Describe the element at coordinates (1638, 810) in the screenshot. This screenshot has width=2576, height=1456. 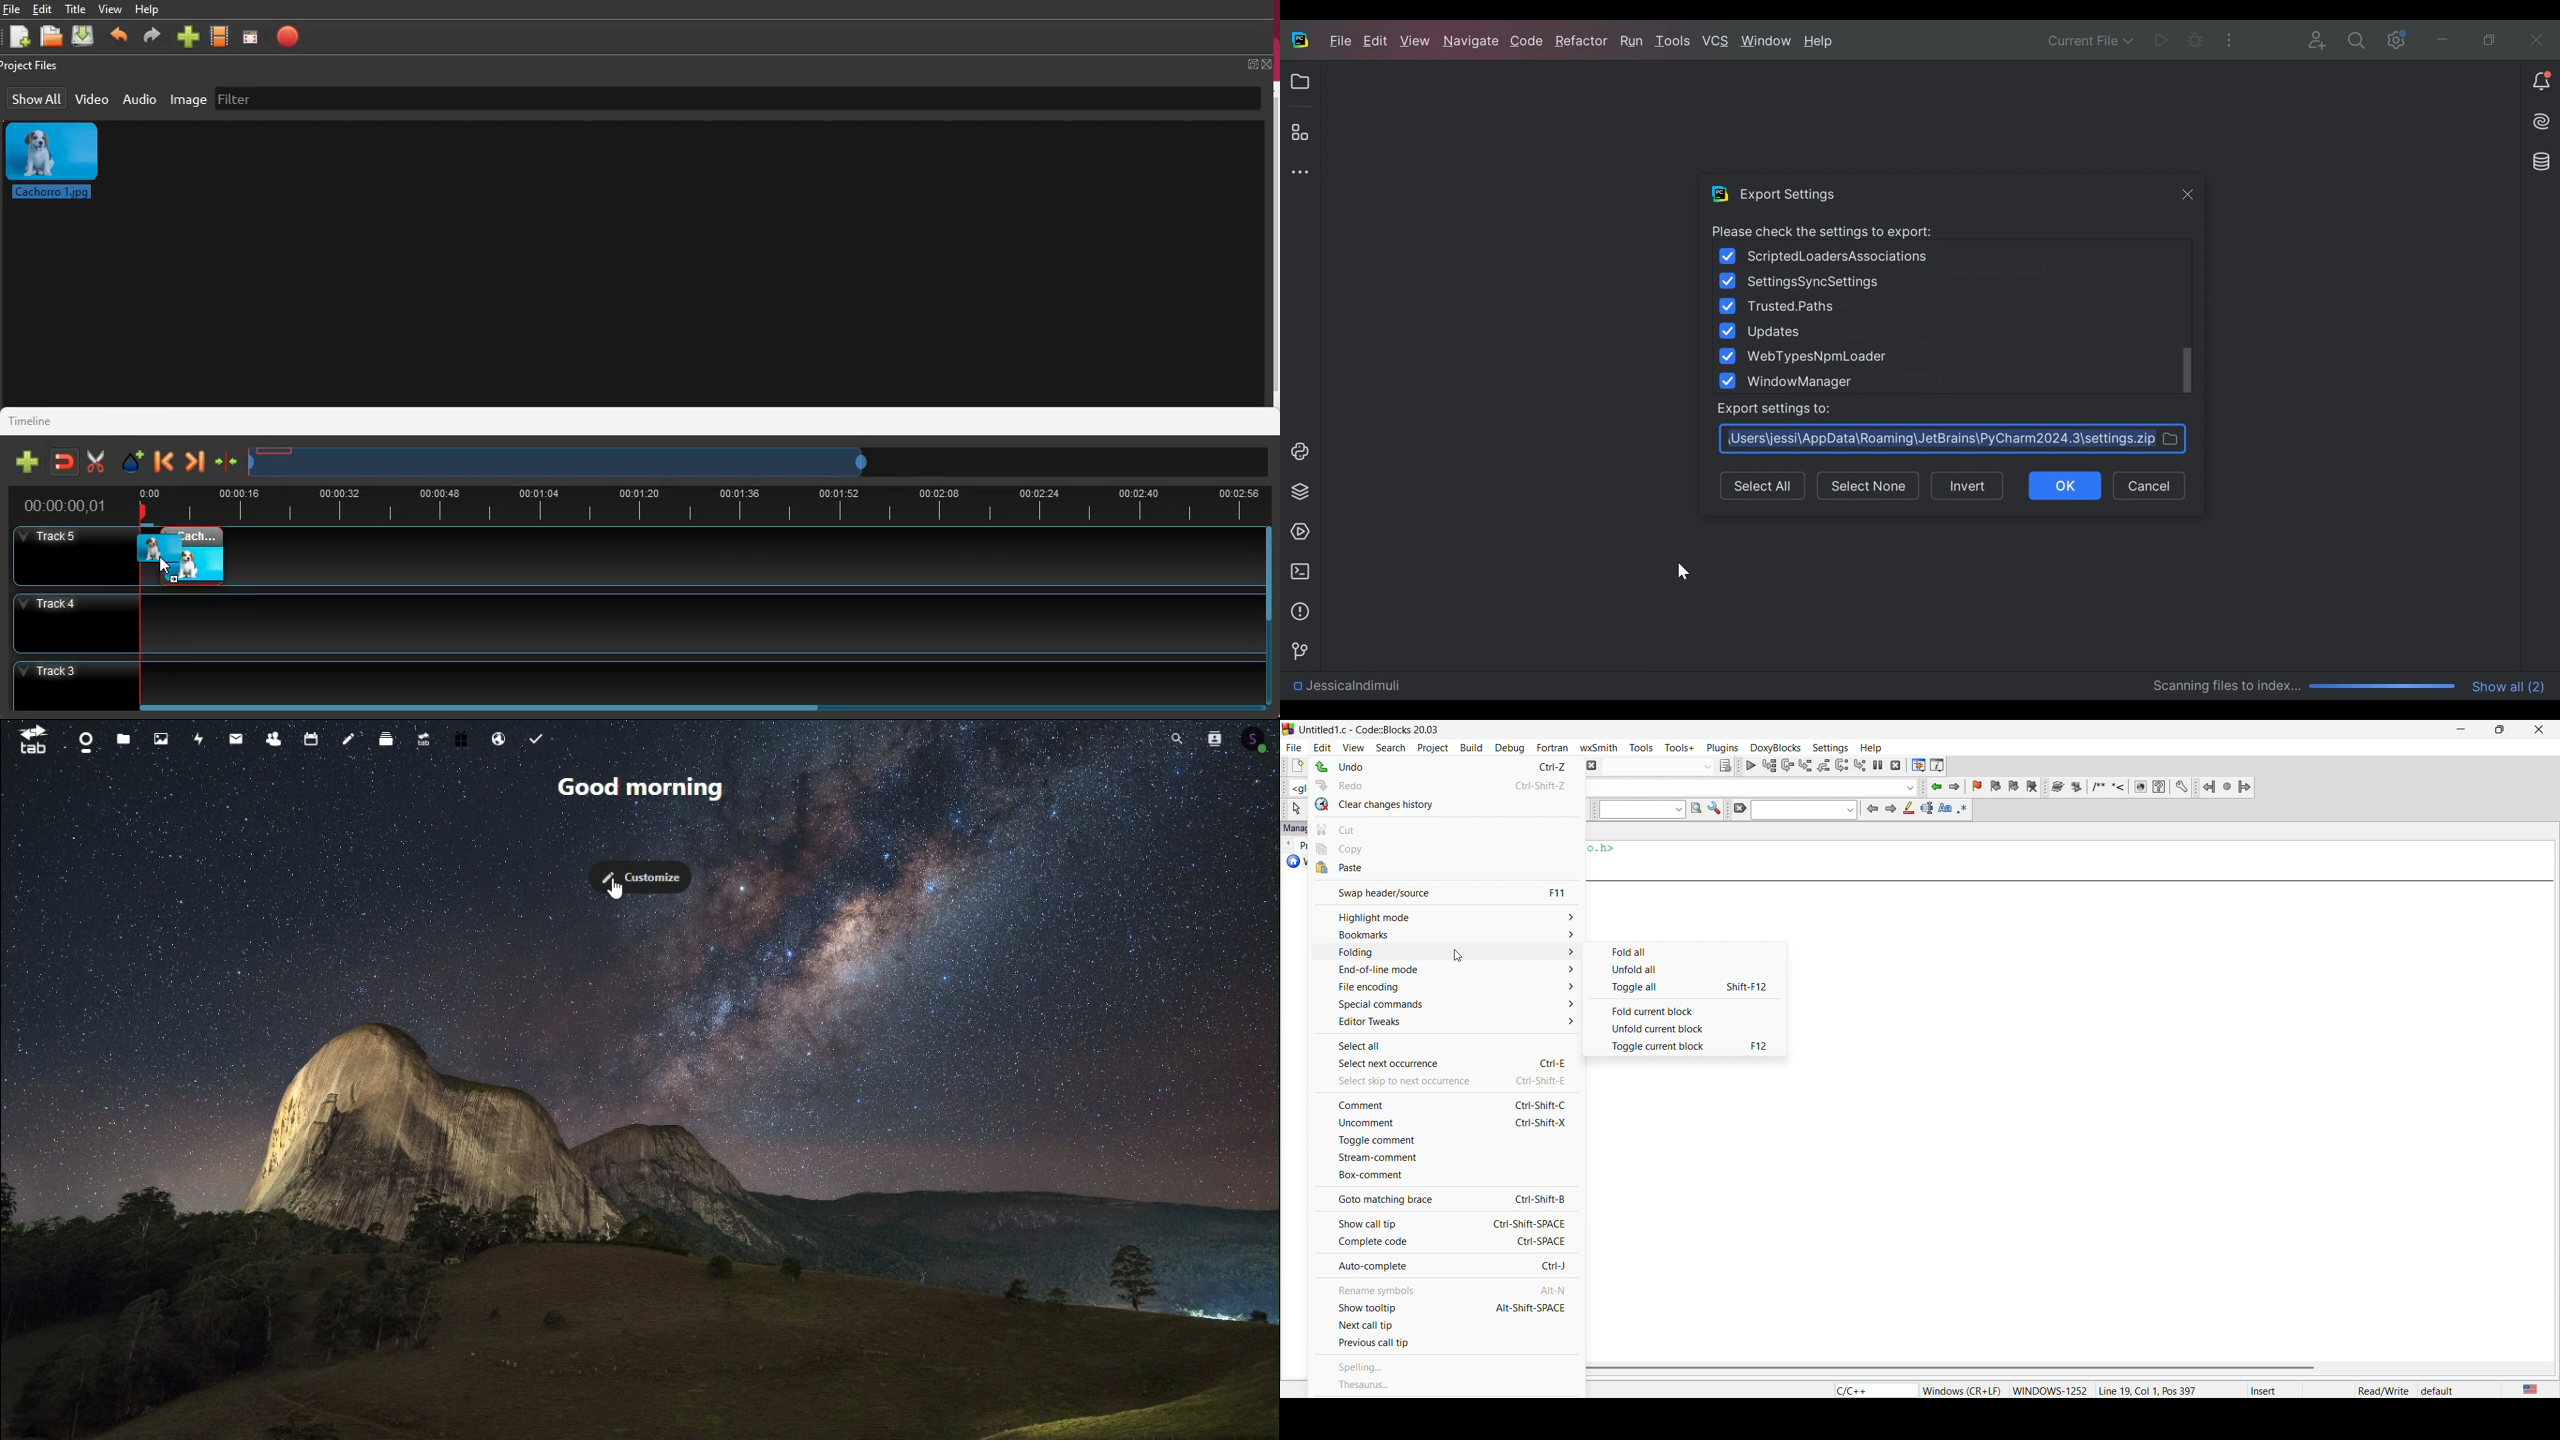
I see `search box` at that location.